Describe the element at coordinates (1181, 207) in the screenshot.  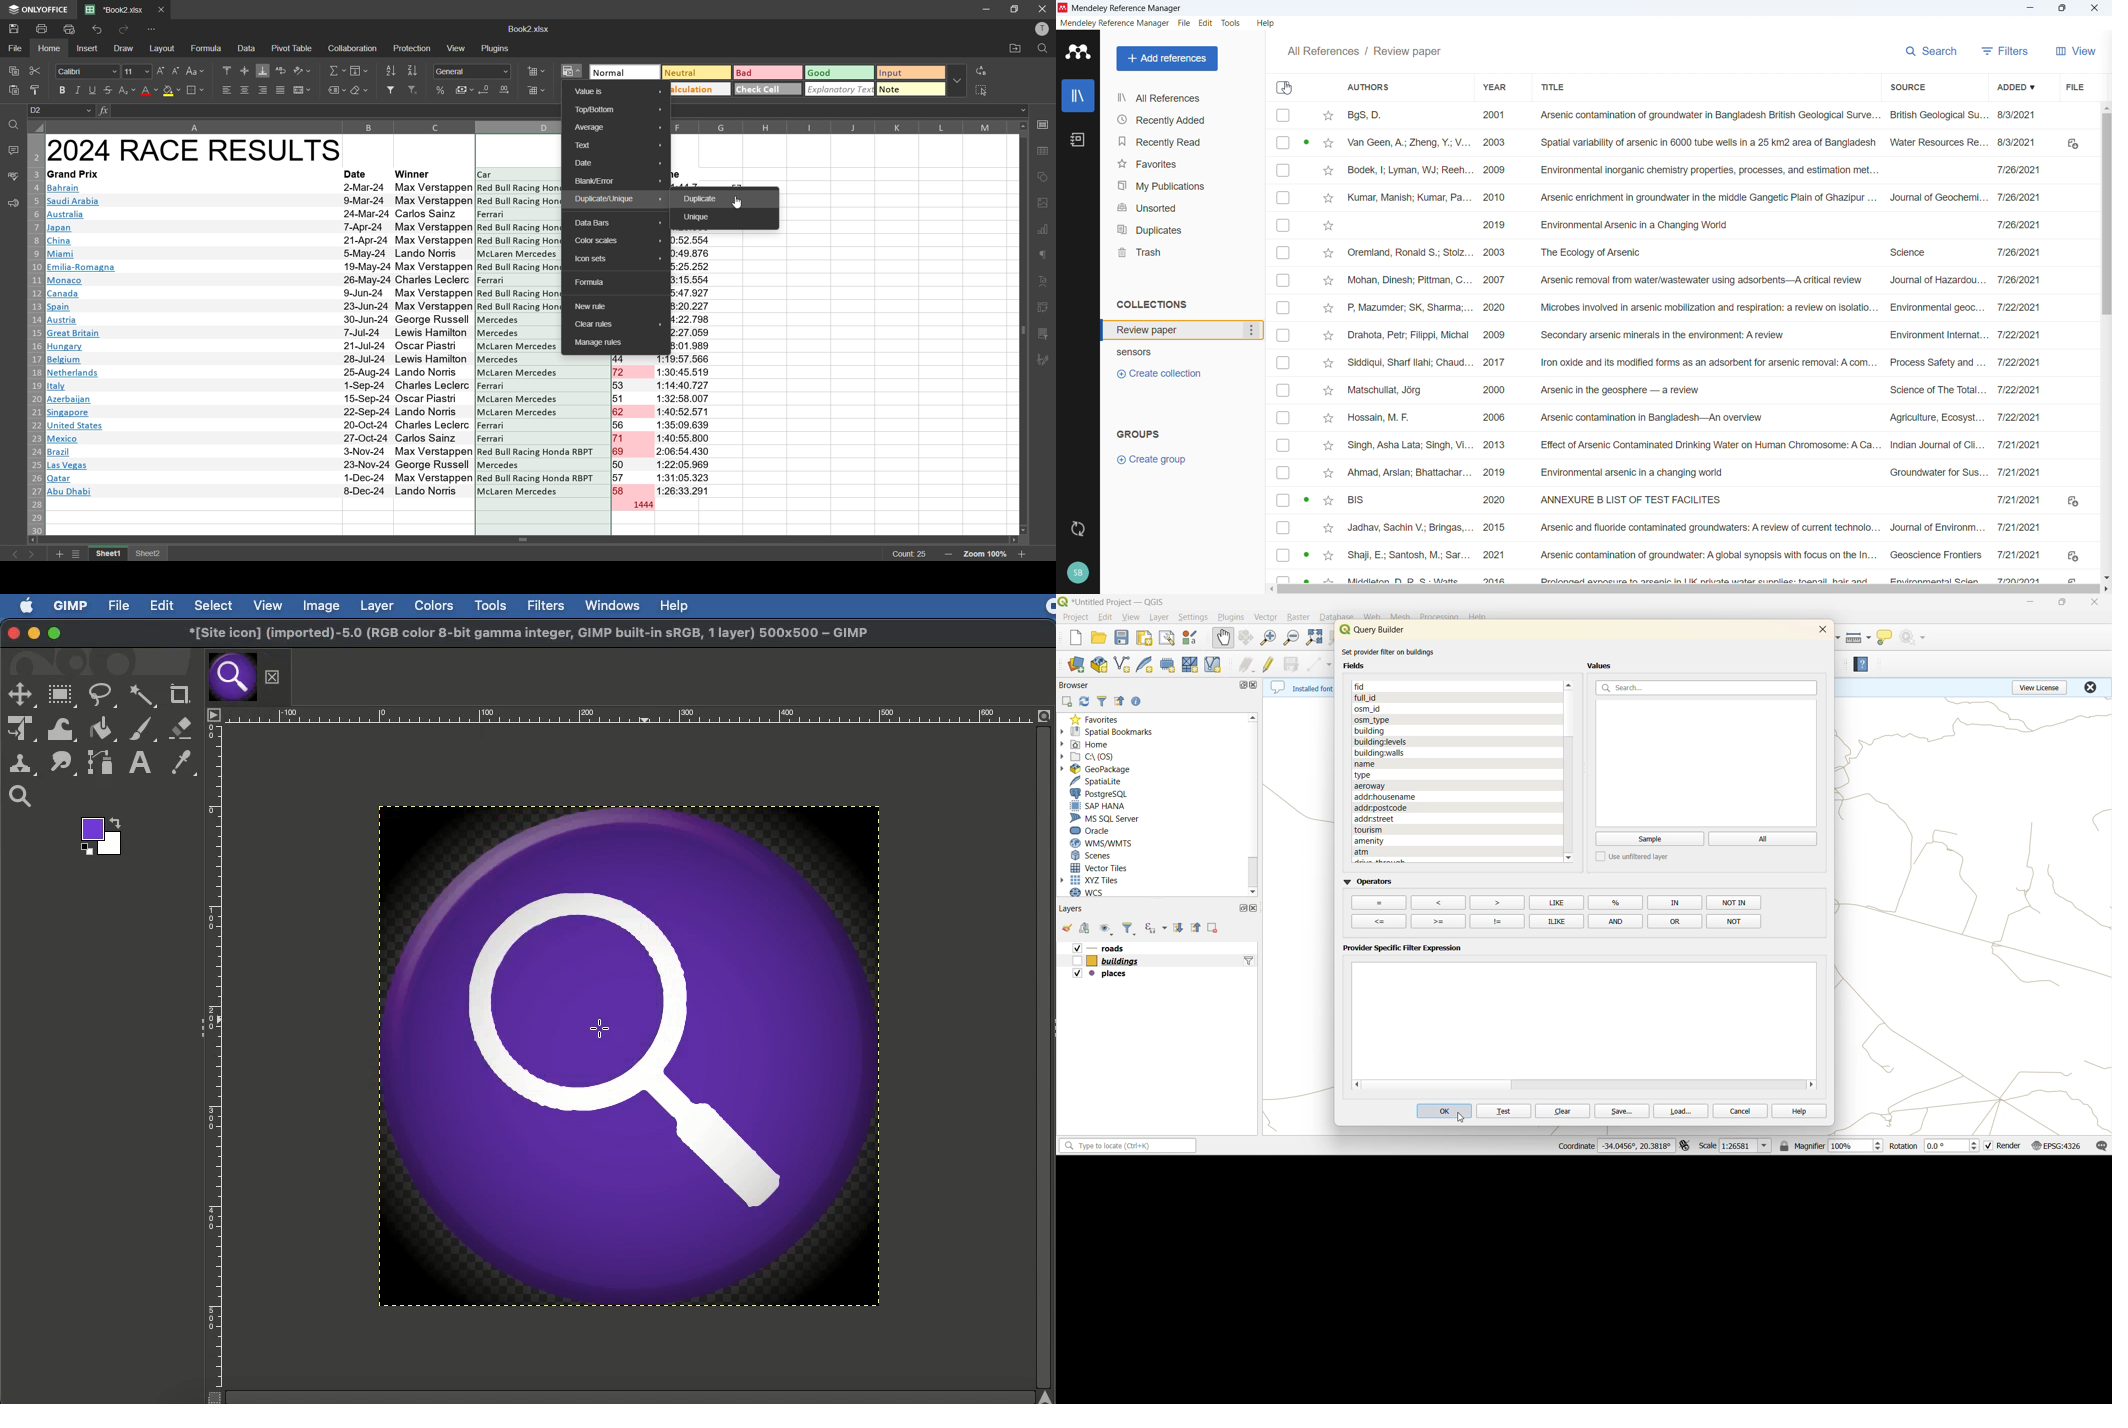
I see `Unsorted ` at that location.